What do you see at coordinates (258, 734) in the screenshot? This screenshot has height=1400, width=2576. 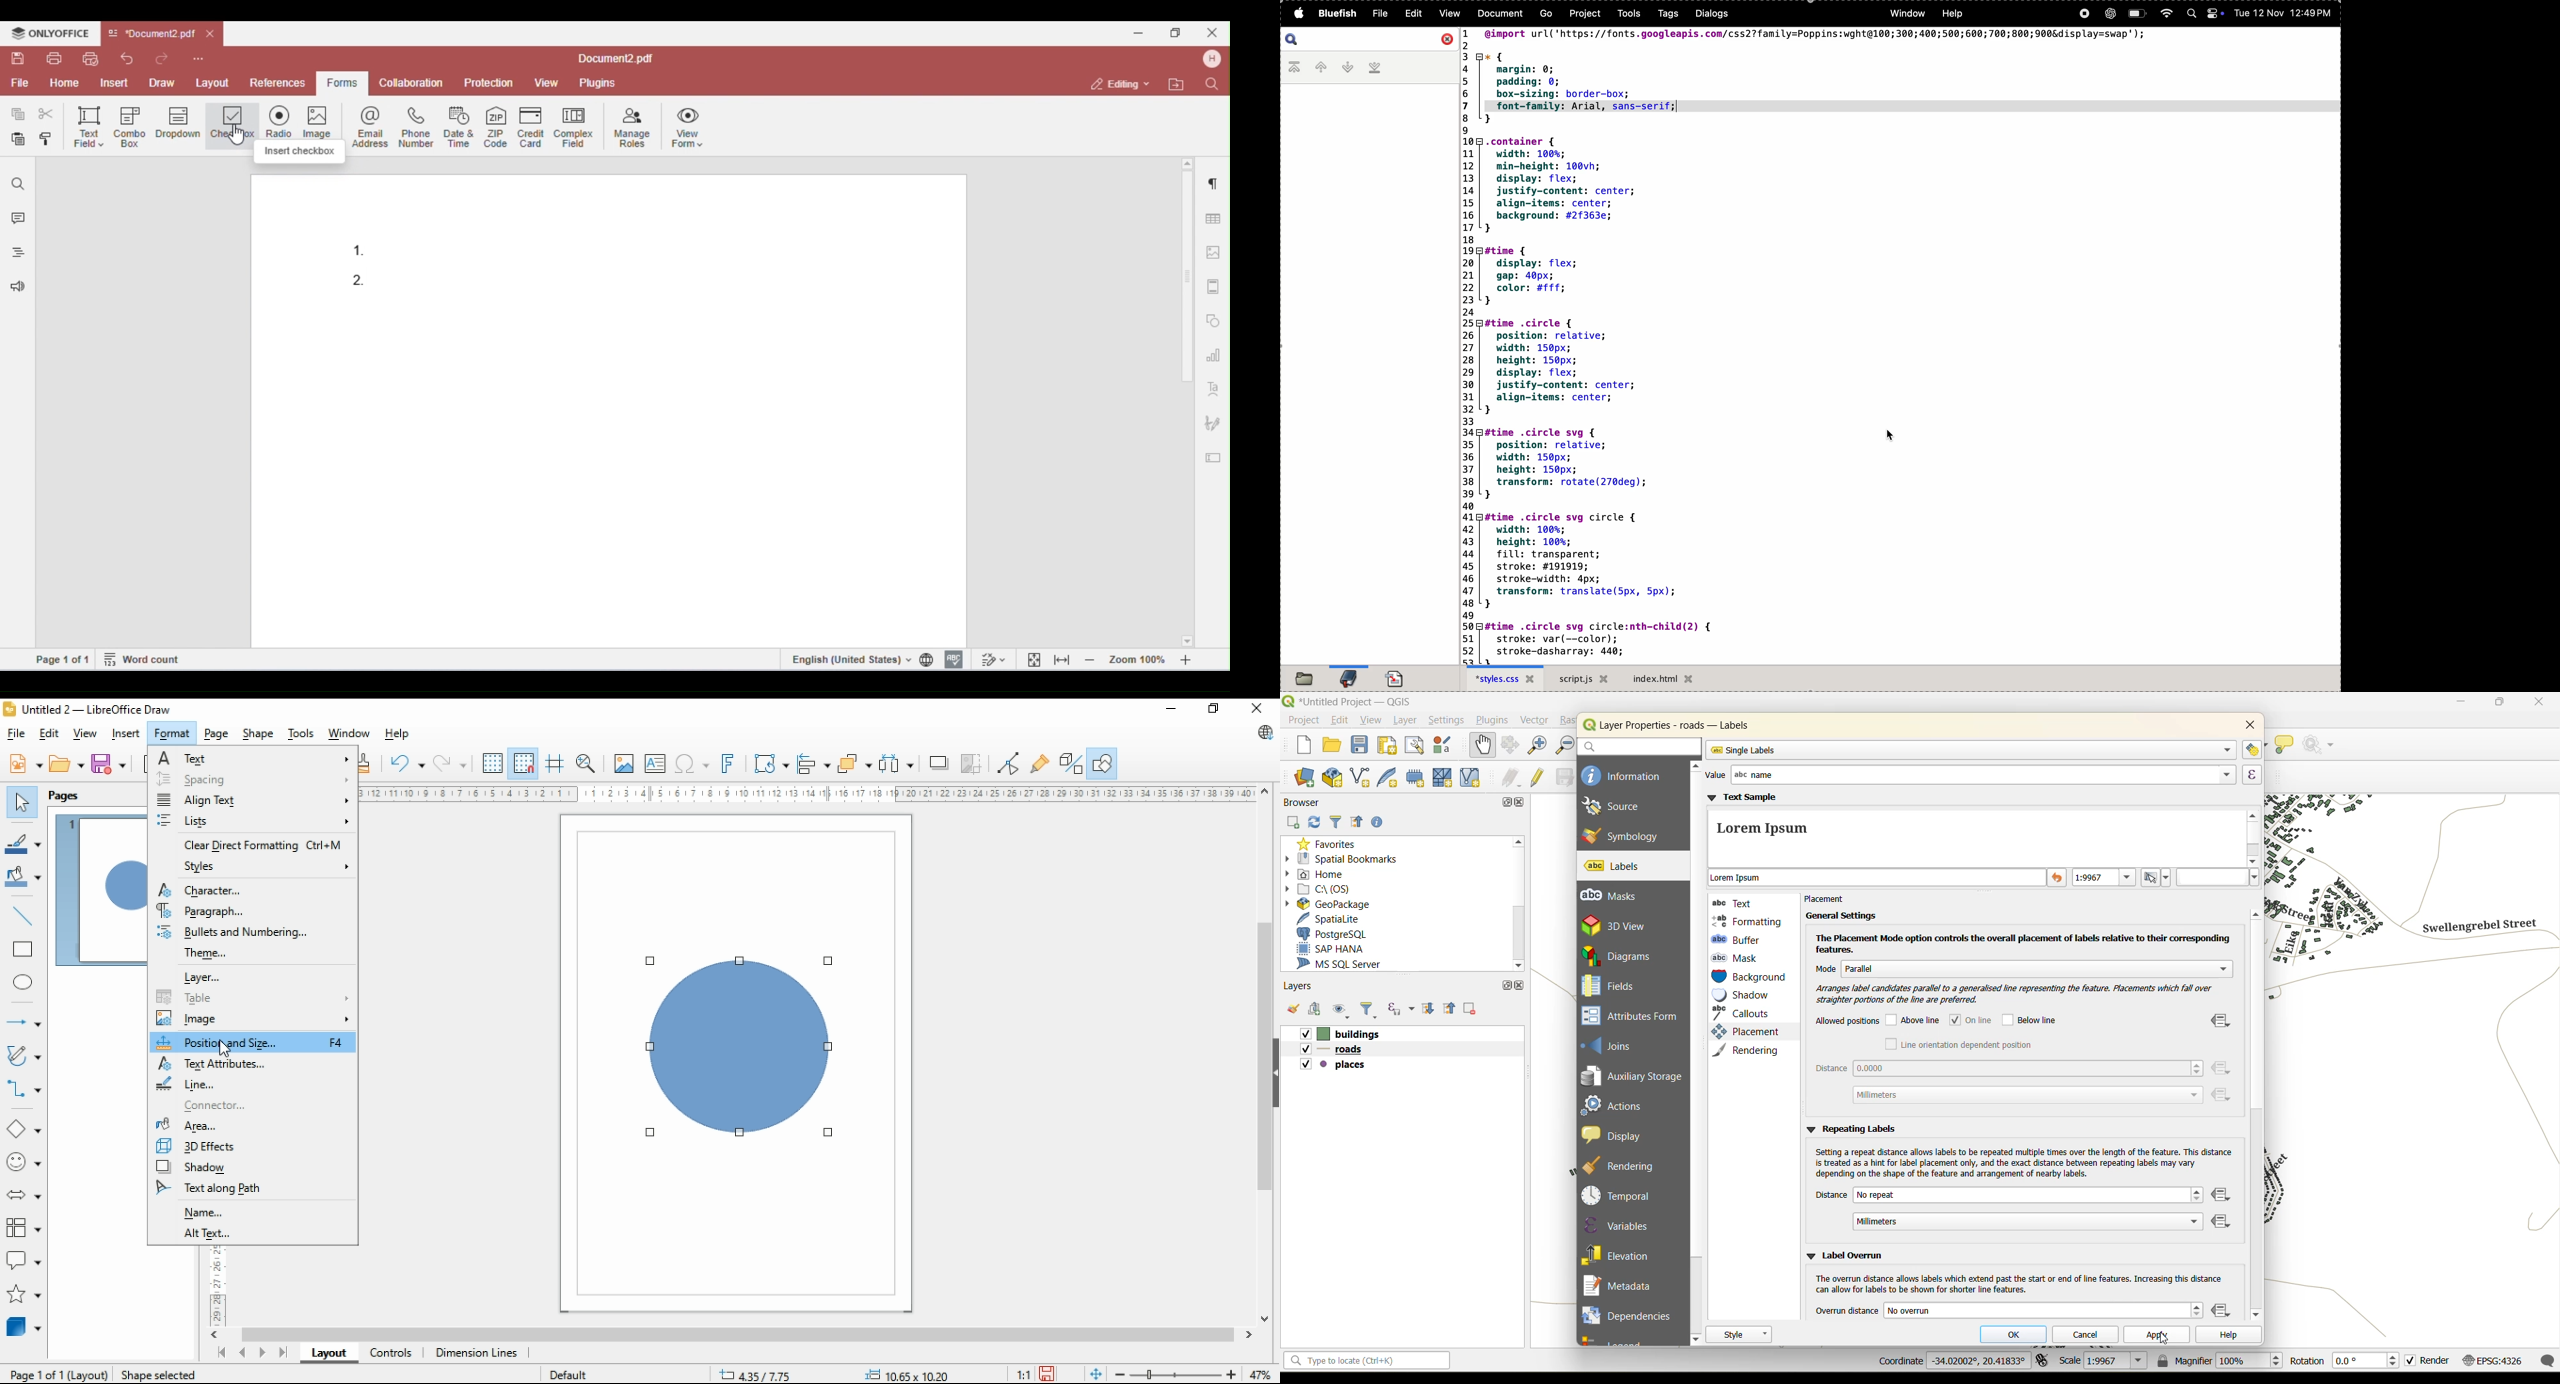 I see `shape` at bounding box center [258, 734].